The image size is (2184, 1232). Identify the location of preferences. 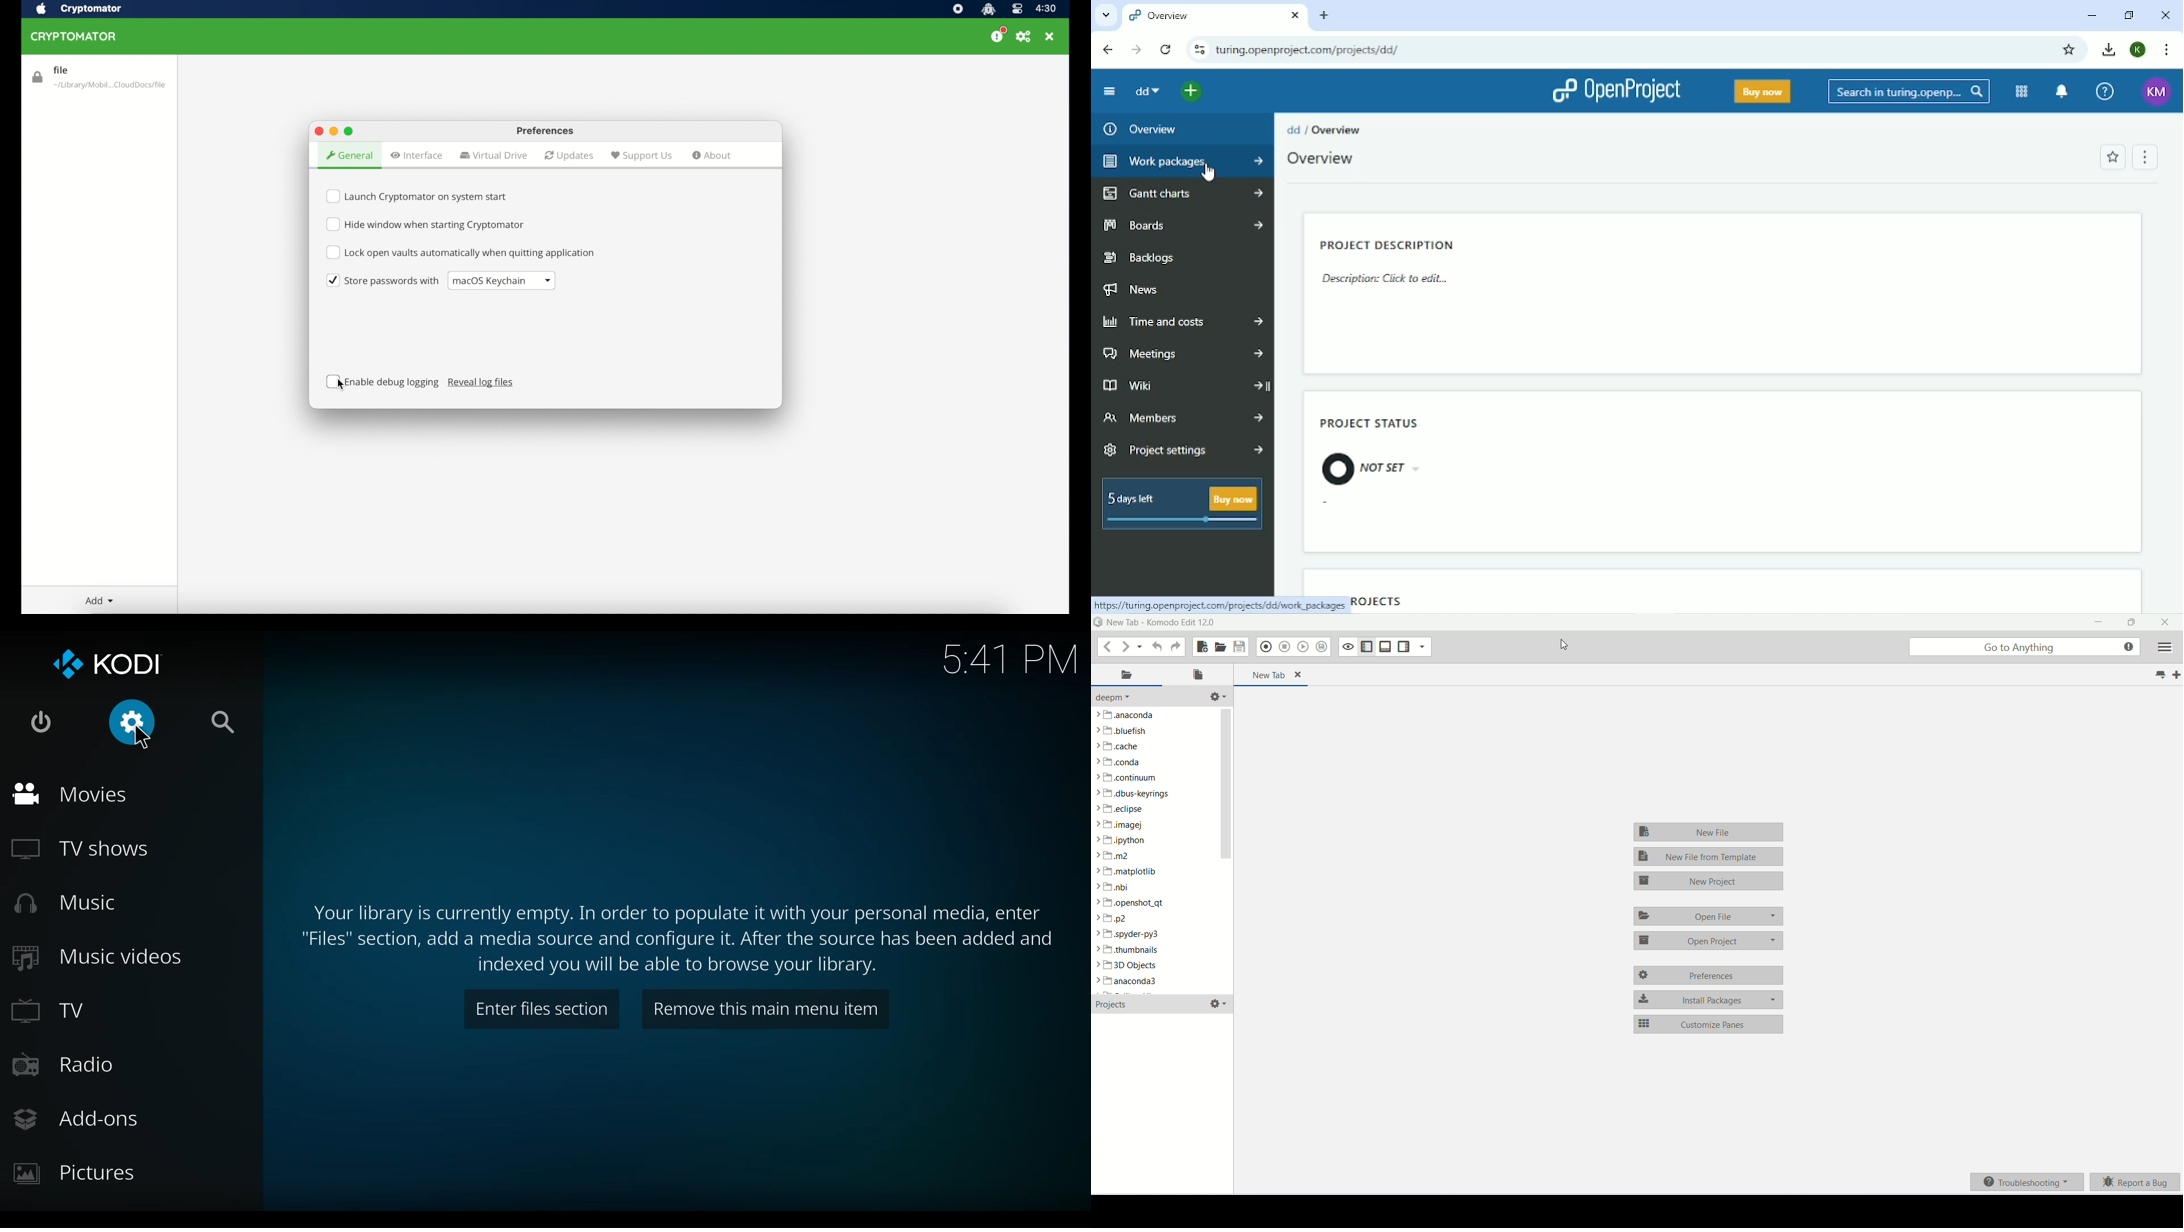
(542, 130).